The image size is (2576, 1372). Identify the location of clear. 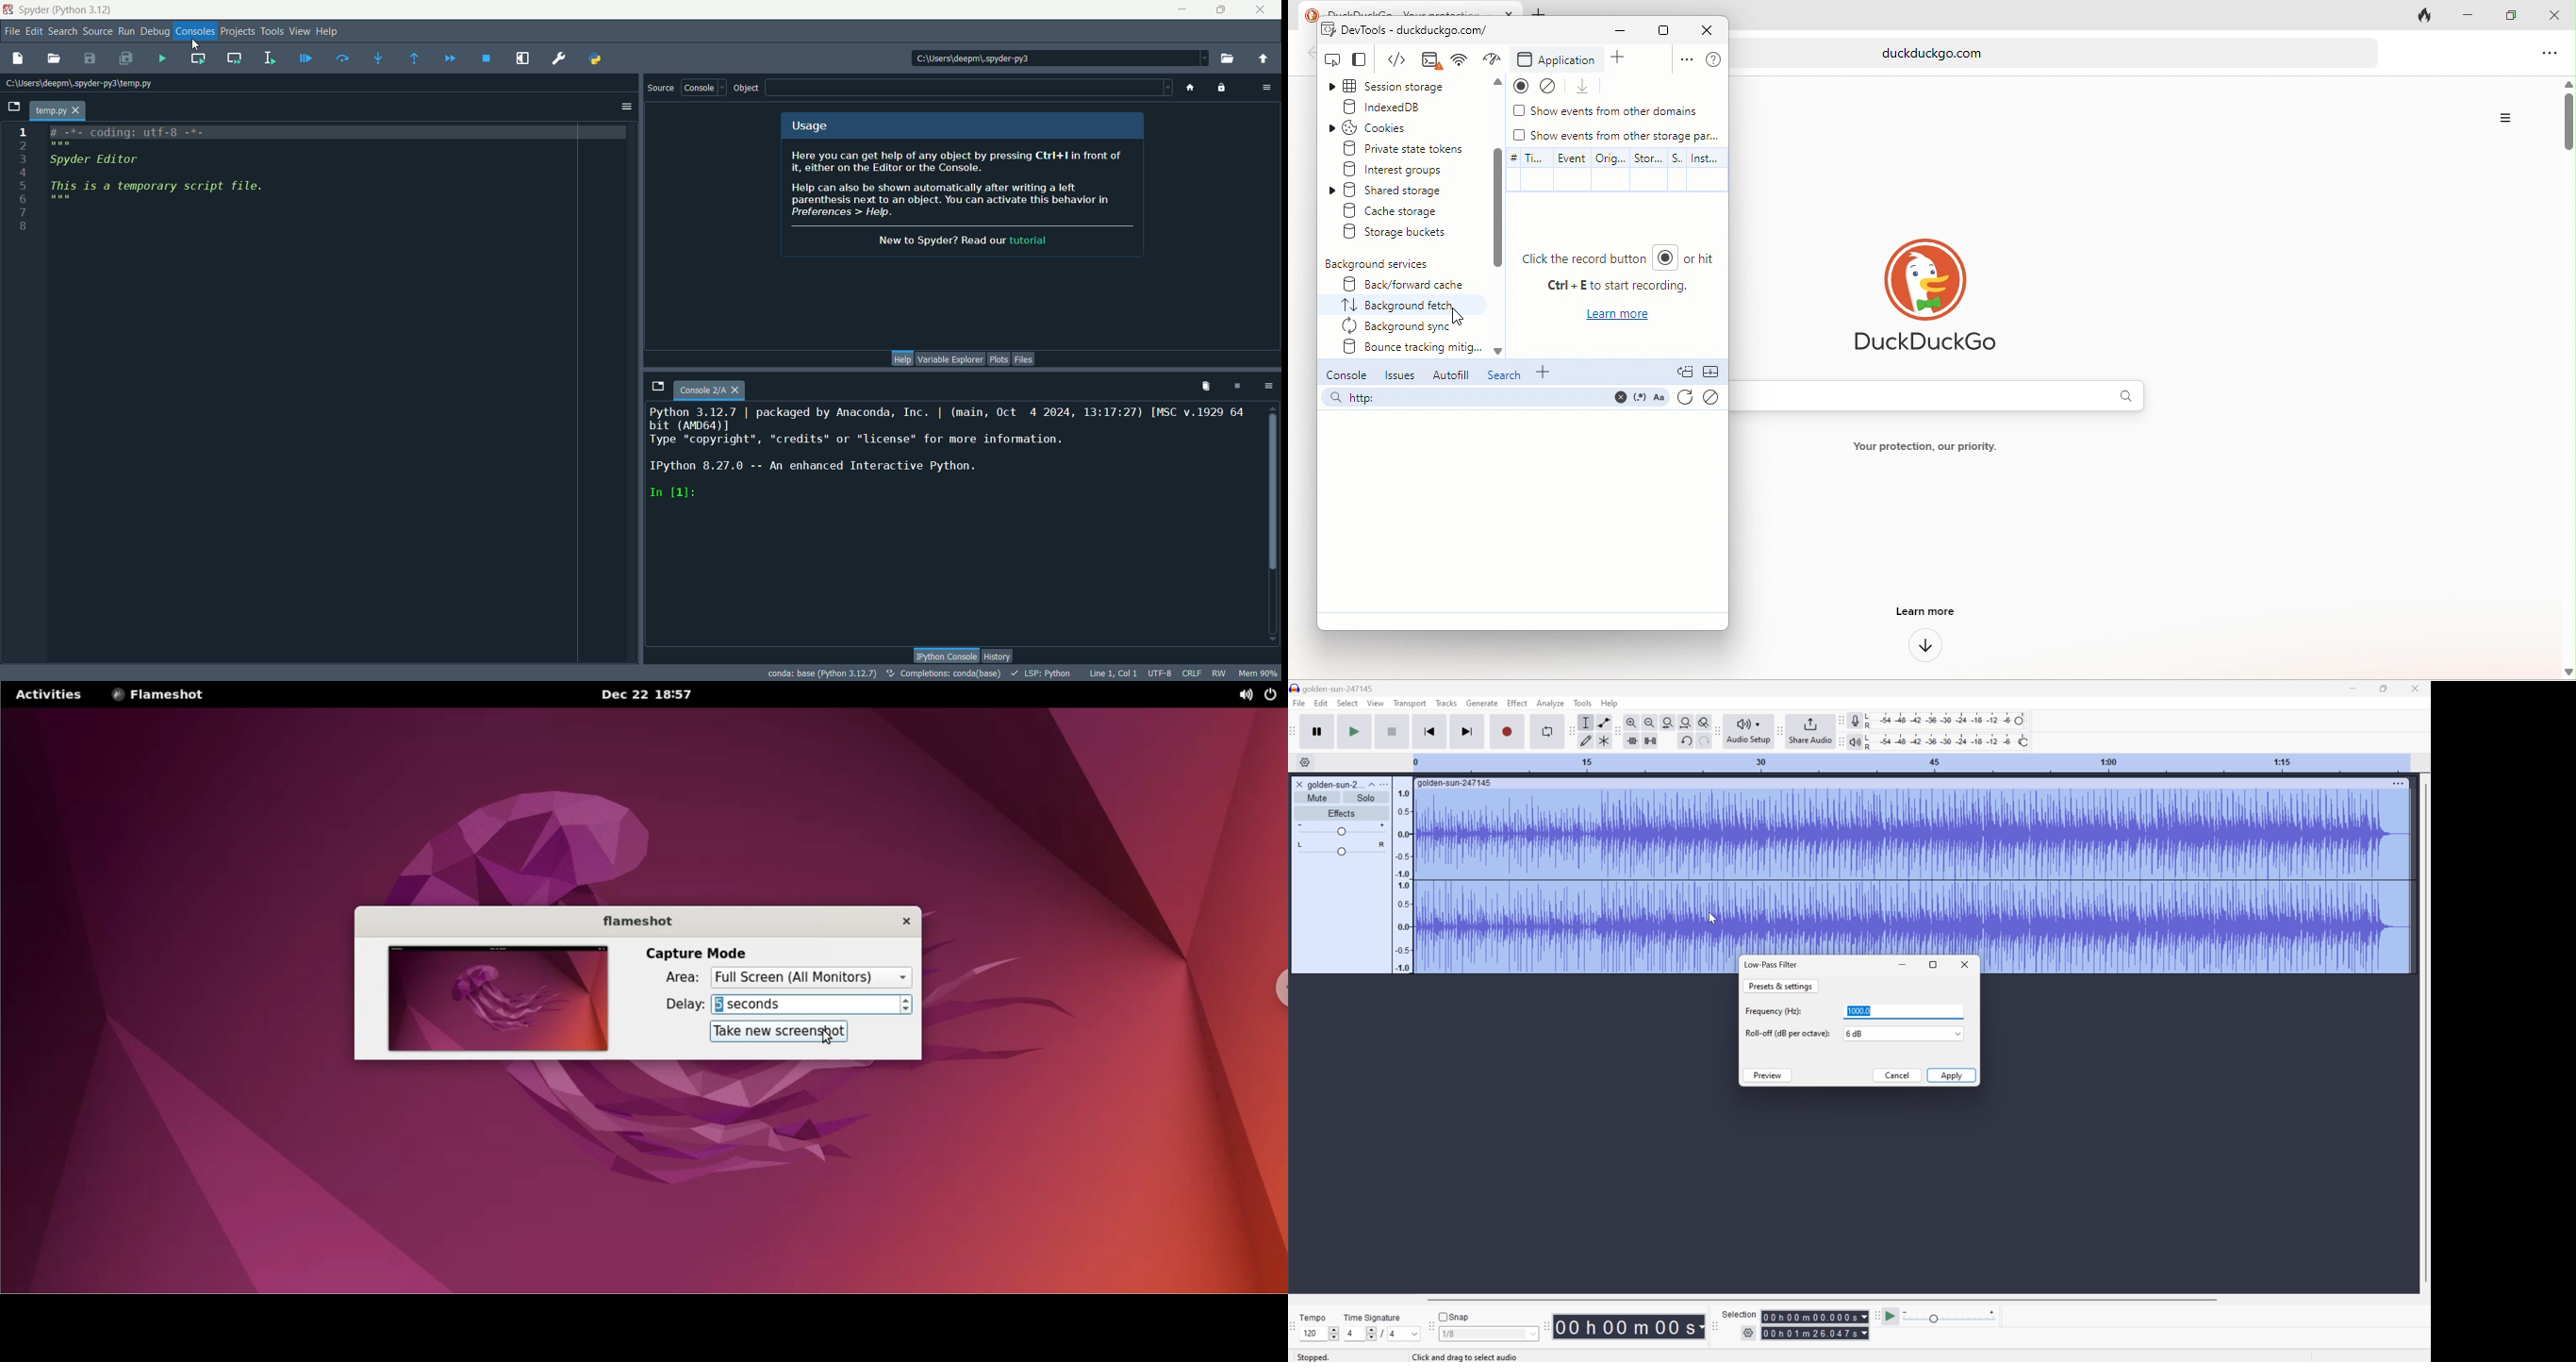
(1554, 85).